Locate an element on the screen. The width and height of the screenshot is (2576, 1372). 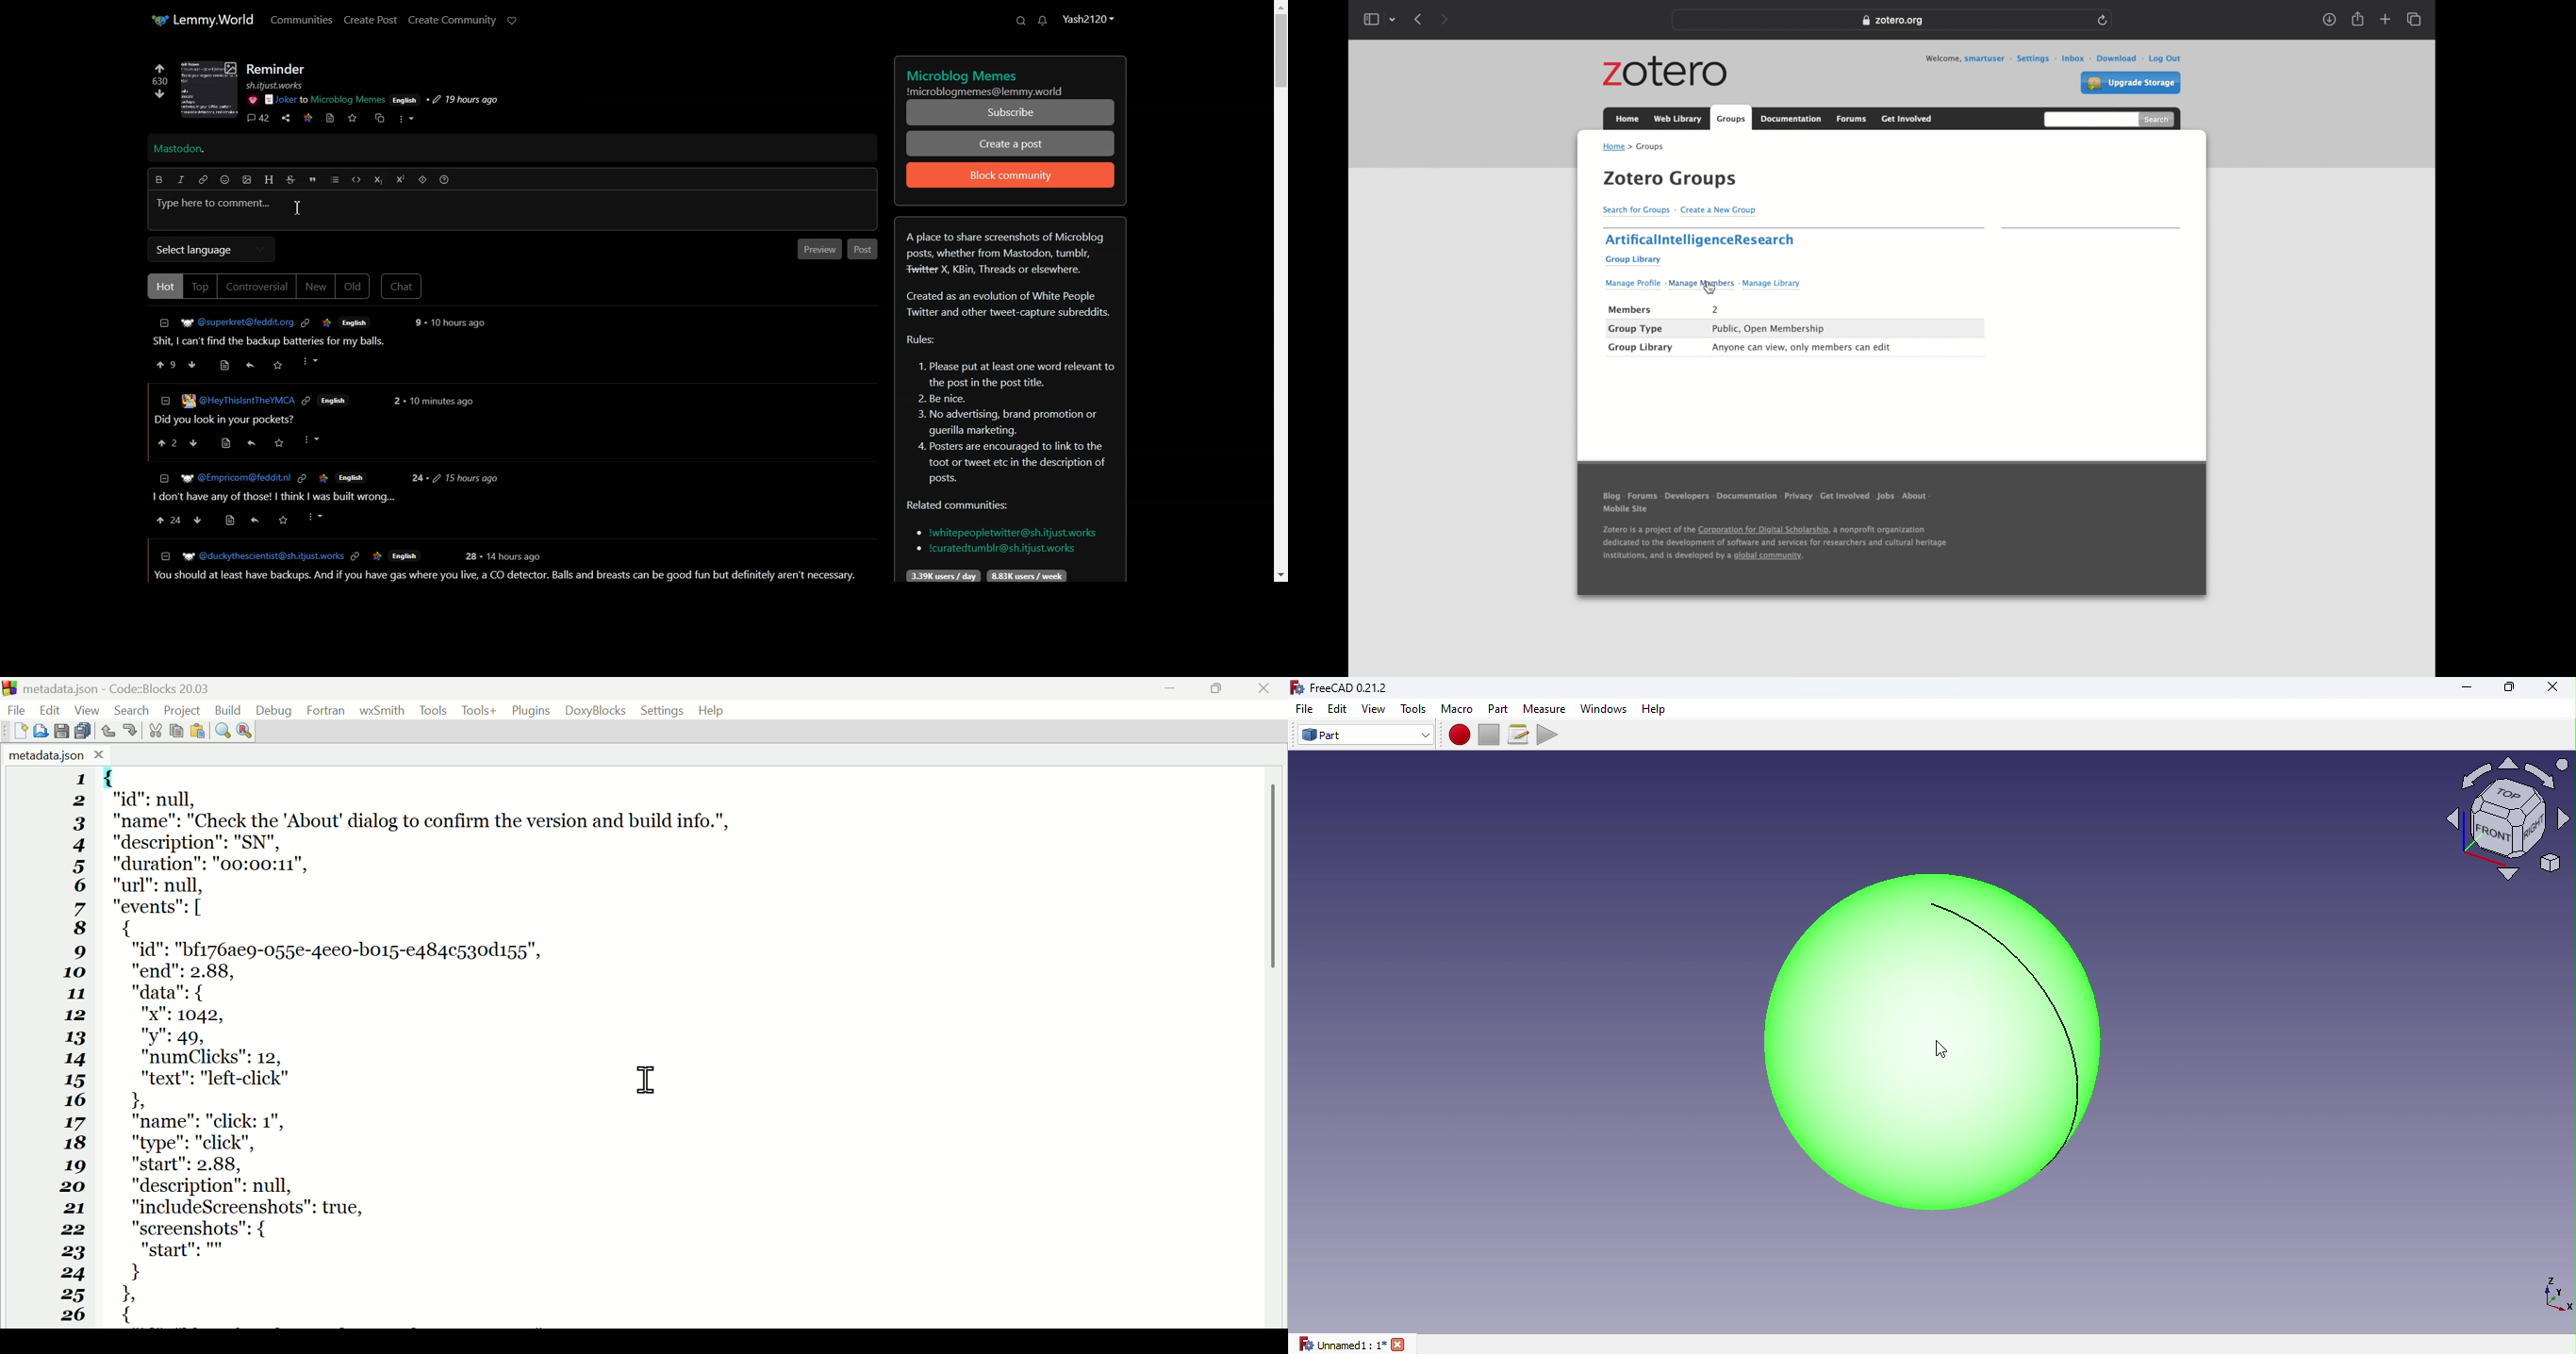
Text Cursor is located at coordinates (297, 207).